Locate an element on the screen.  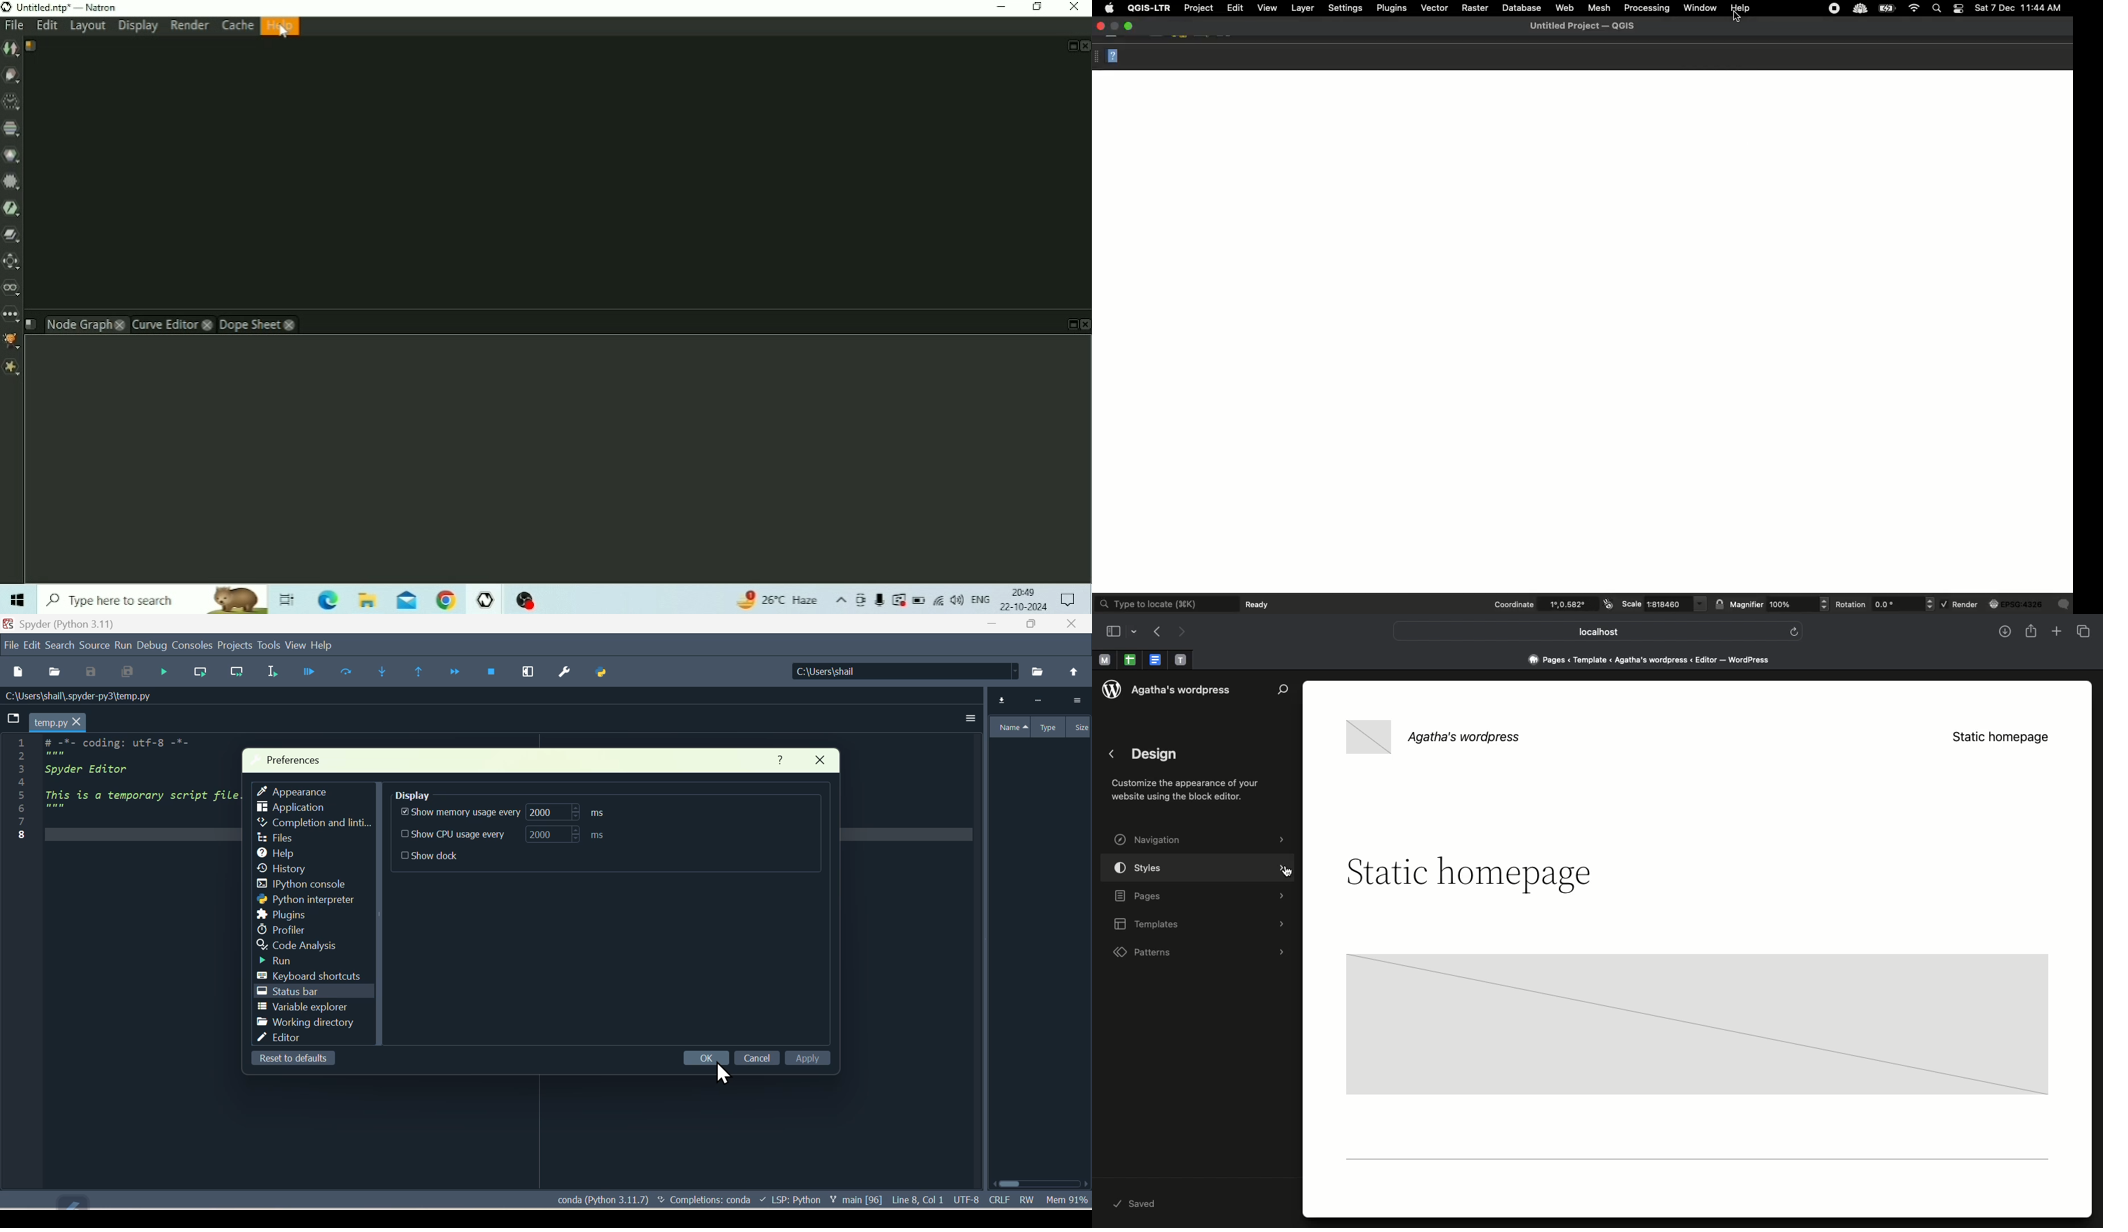
Spyder (python 3.11) is located at coordinates (64, 623).